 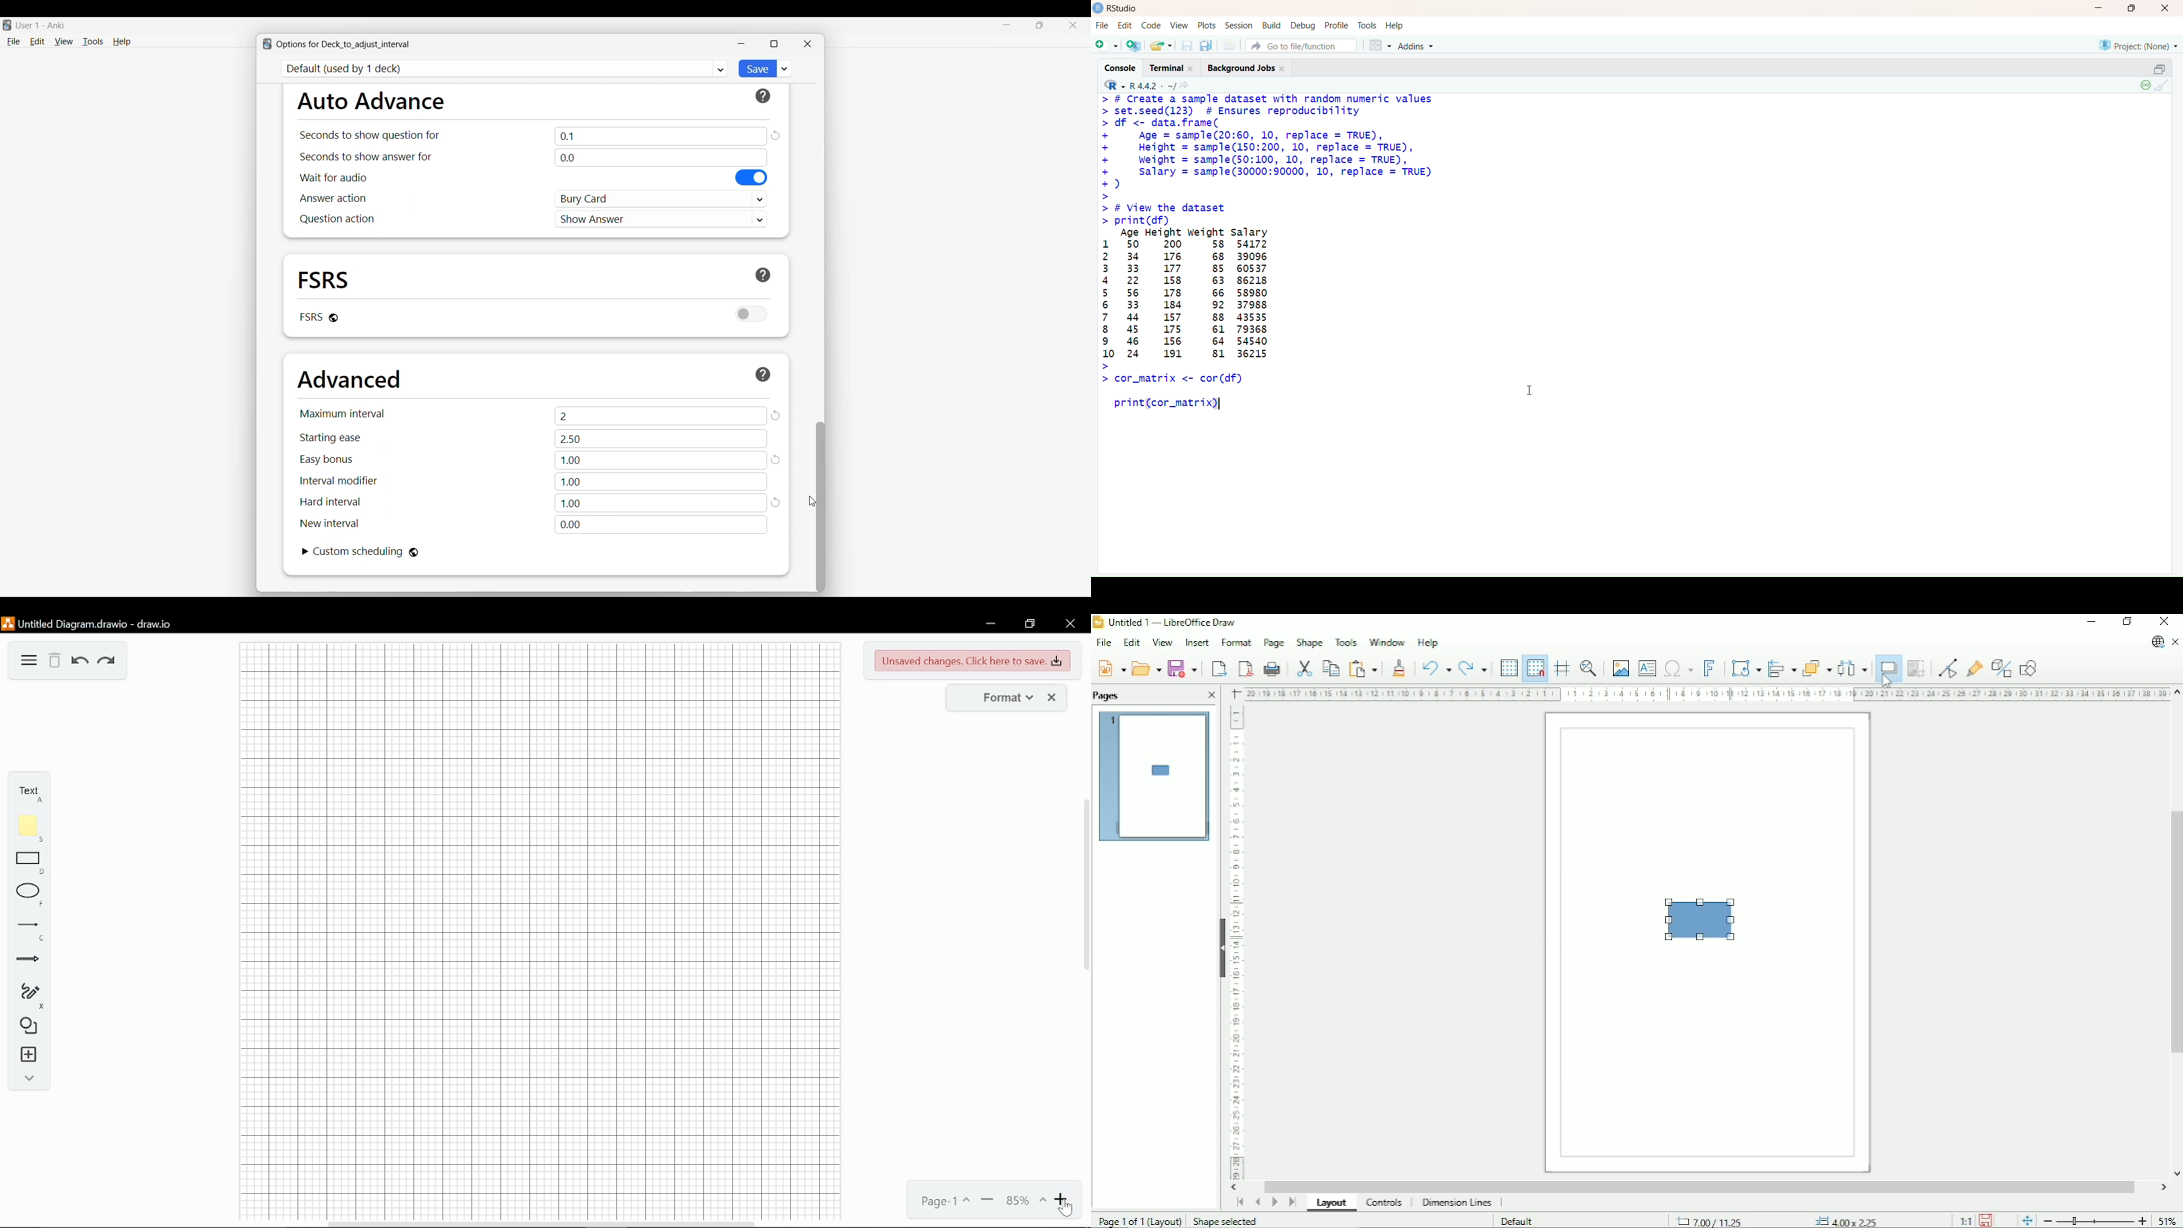 What do you see at coordinates (1230, 45) in the screenshot?
I see `Print the current file` at bounding box center [1230, 45].